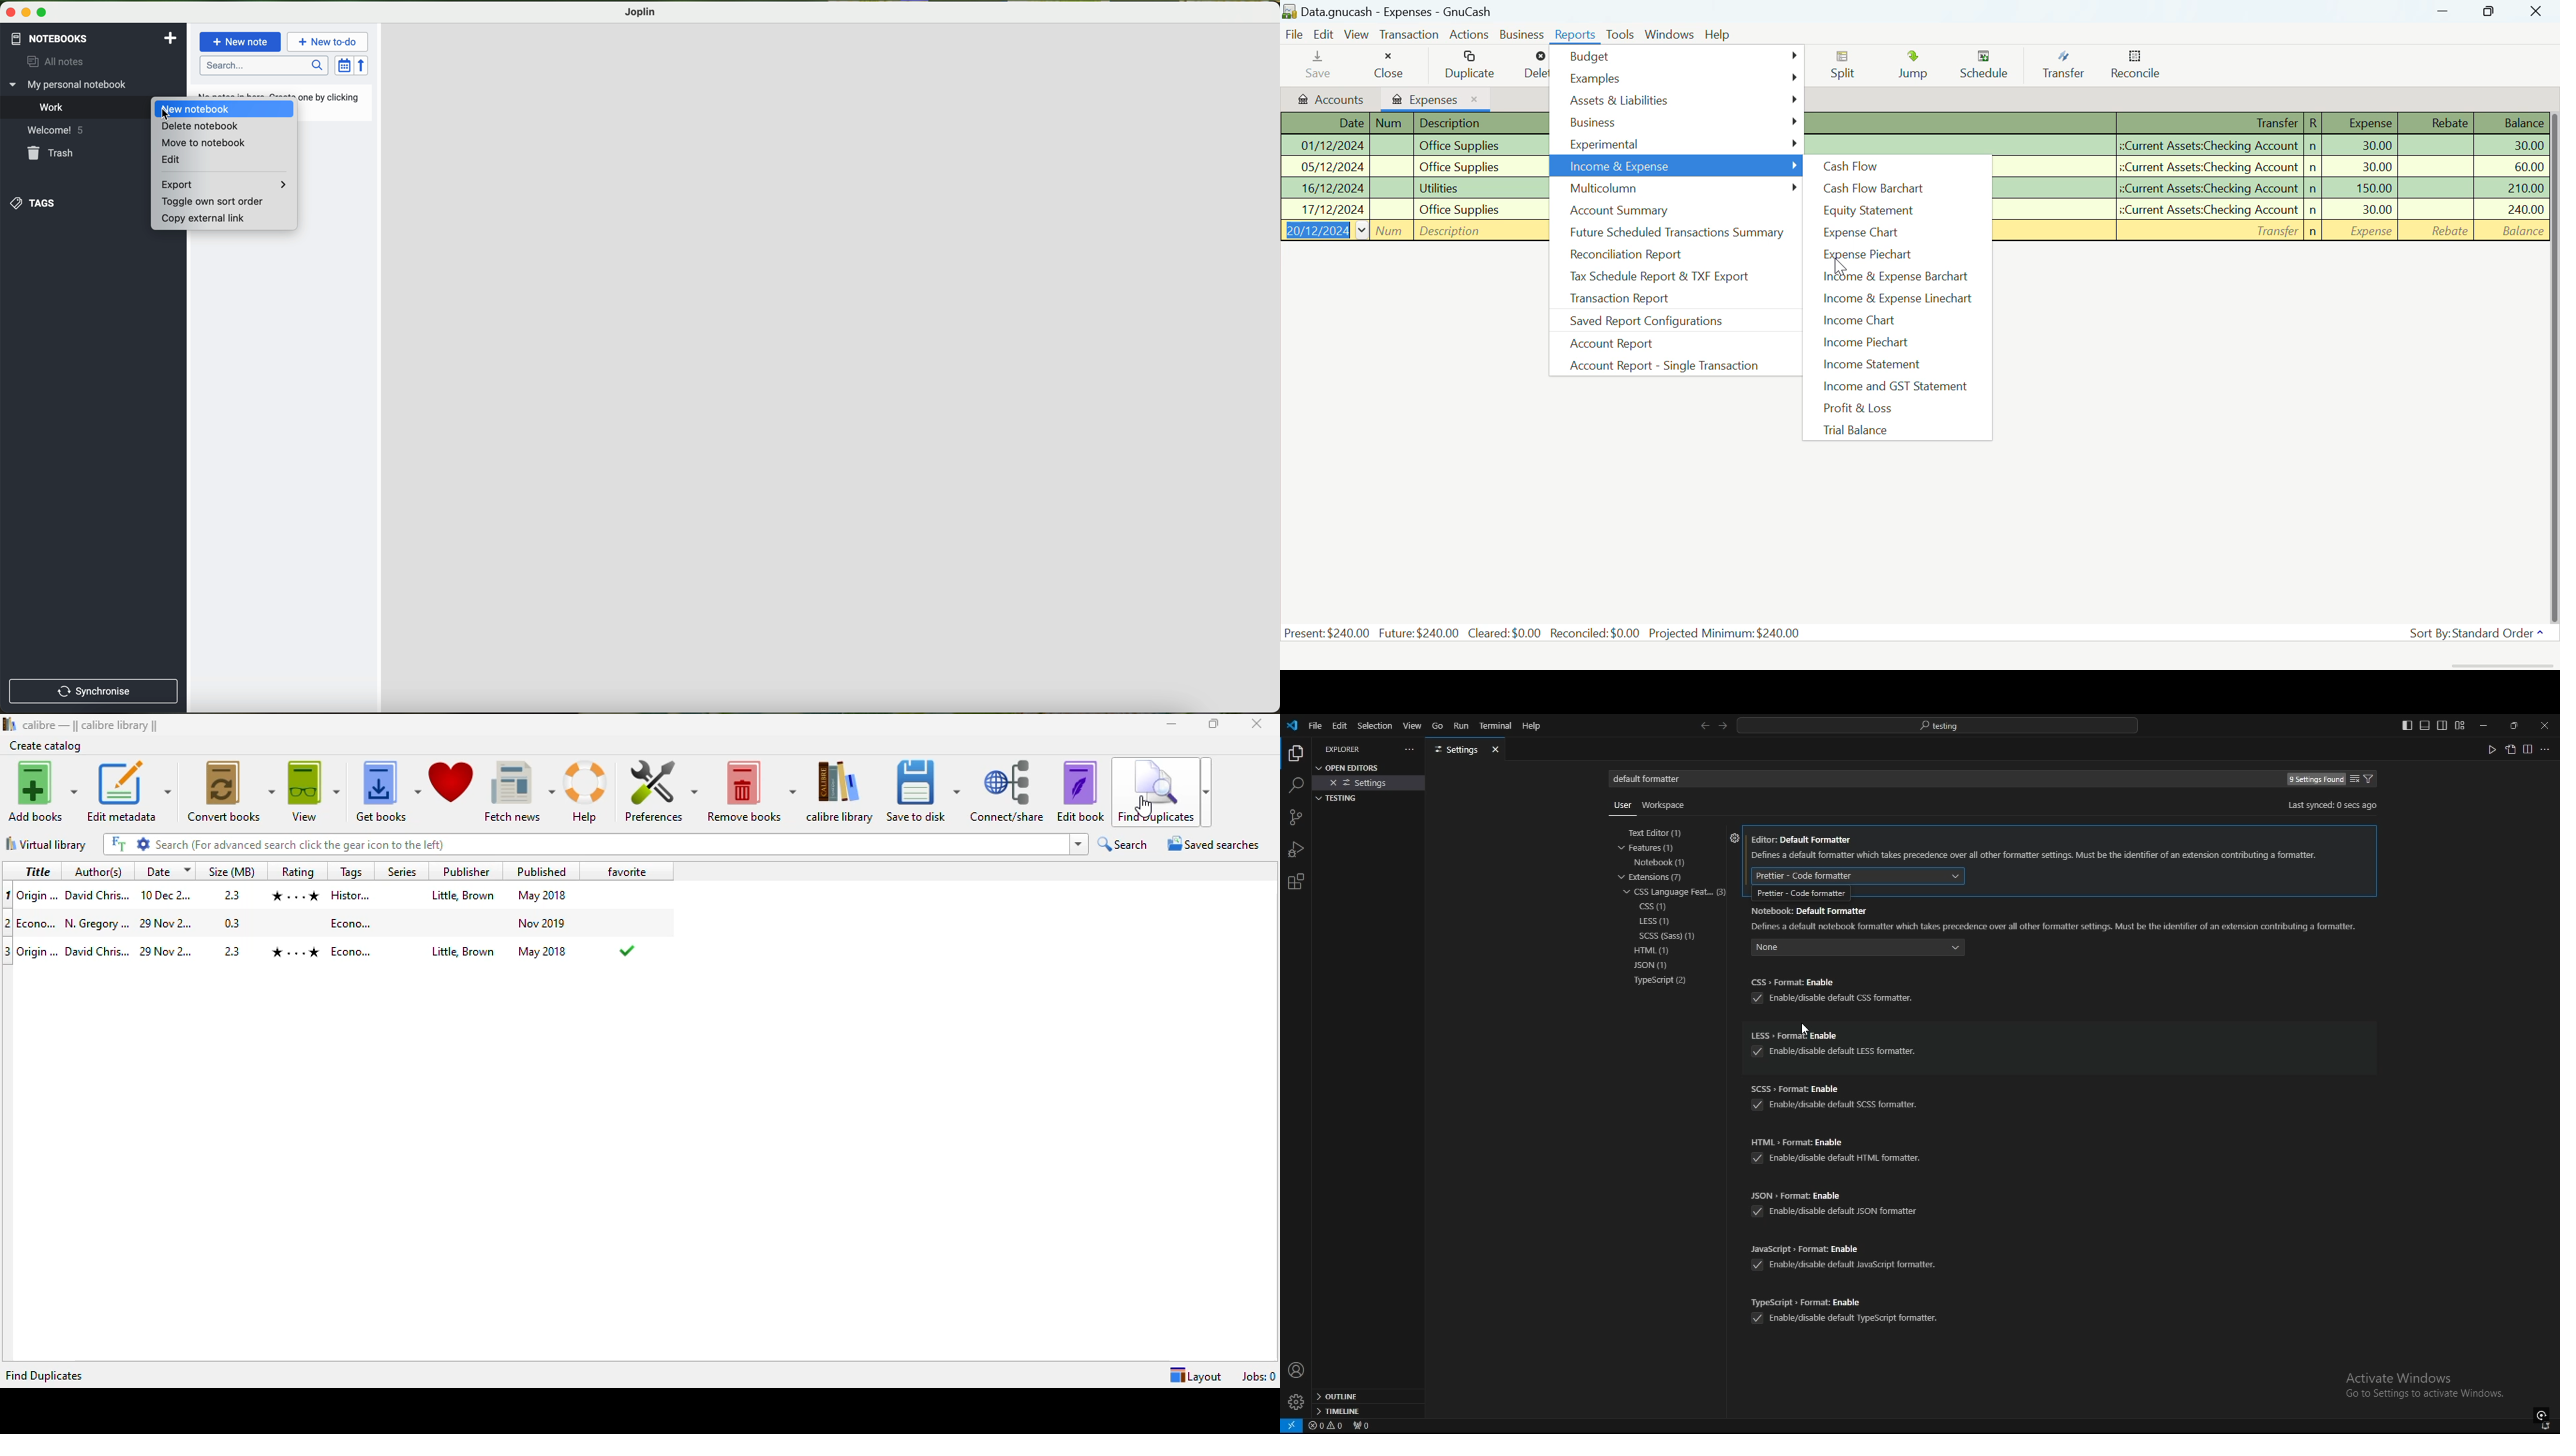 The width and height of the screenshot is (2576, 1456). I want to click on Office Supplies Transaction, so click(2271, 209).